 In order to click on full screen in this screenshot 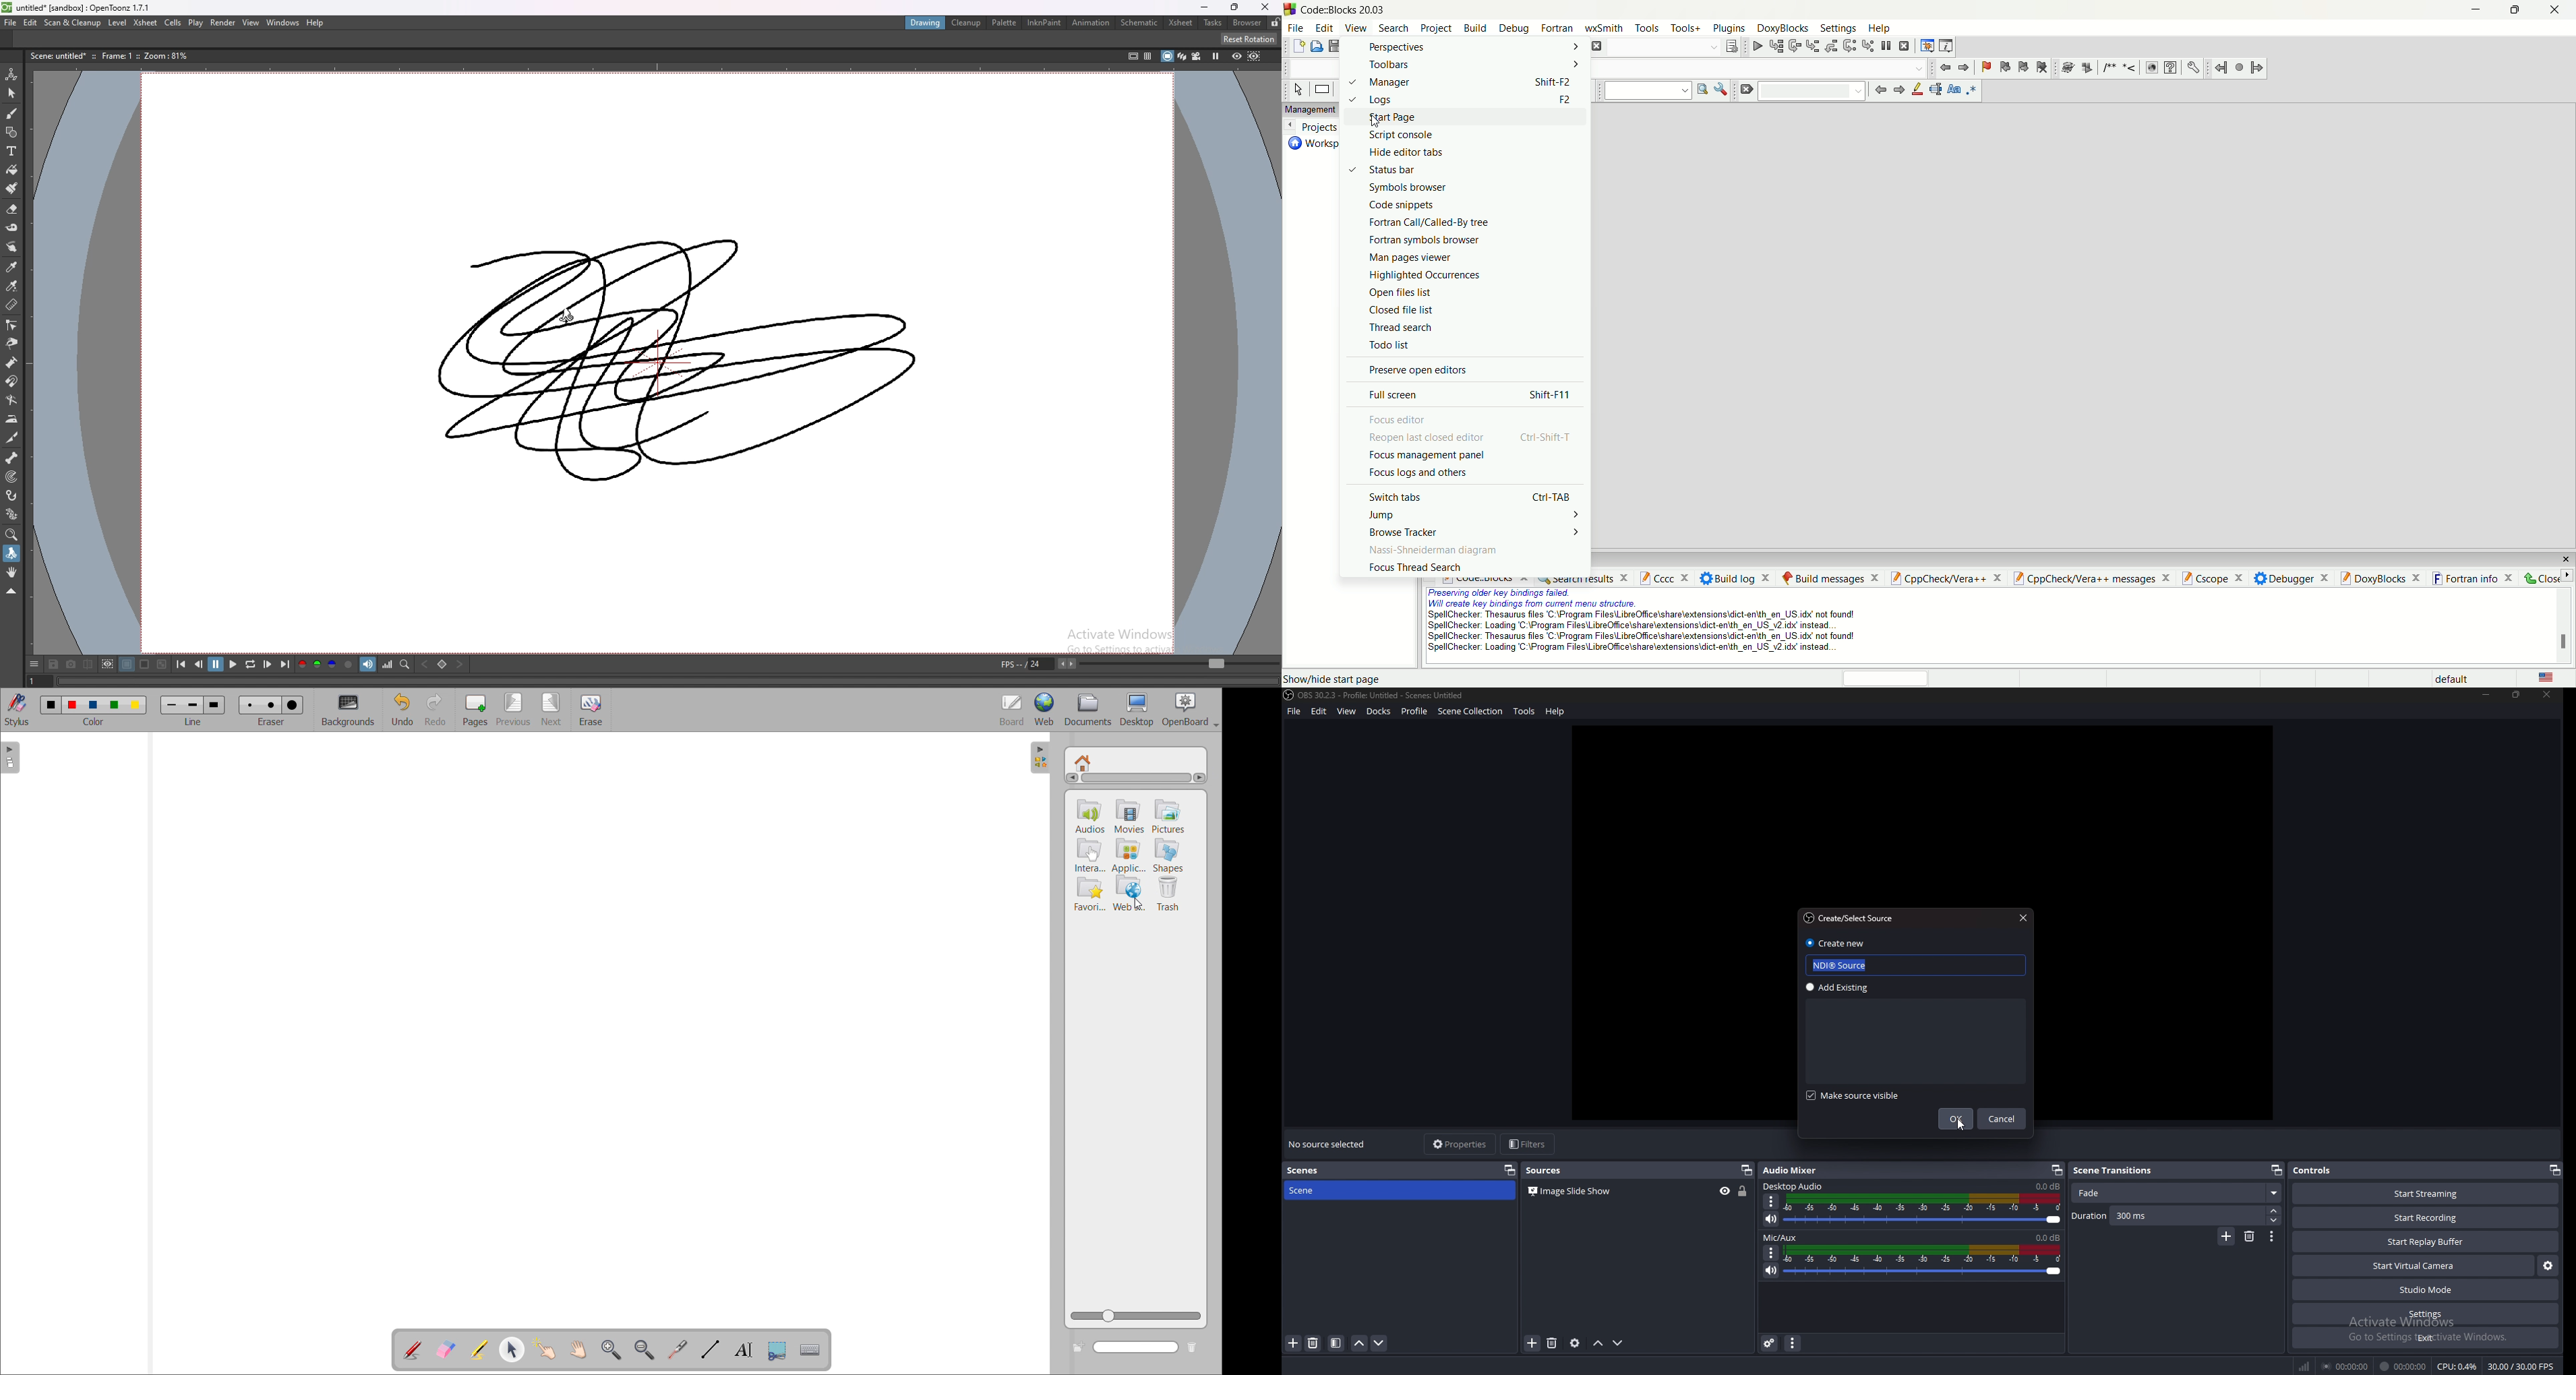, I will do `click(1464, 394)`.